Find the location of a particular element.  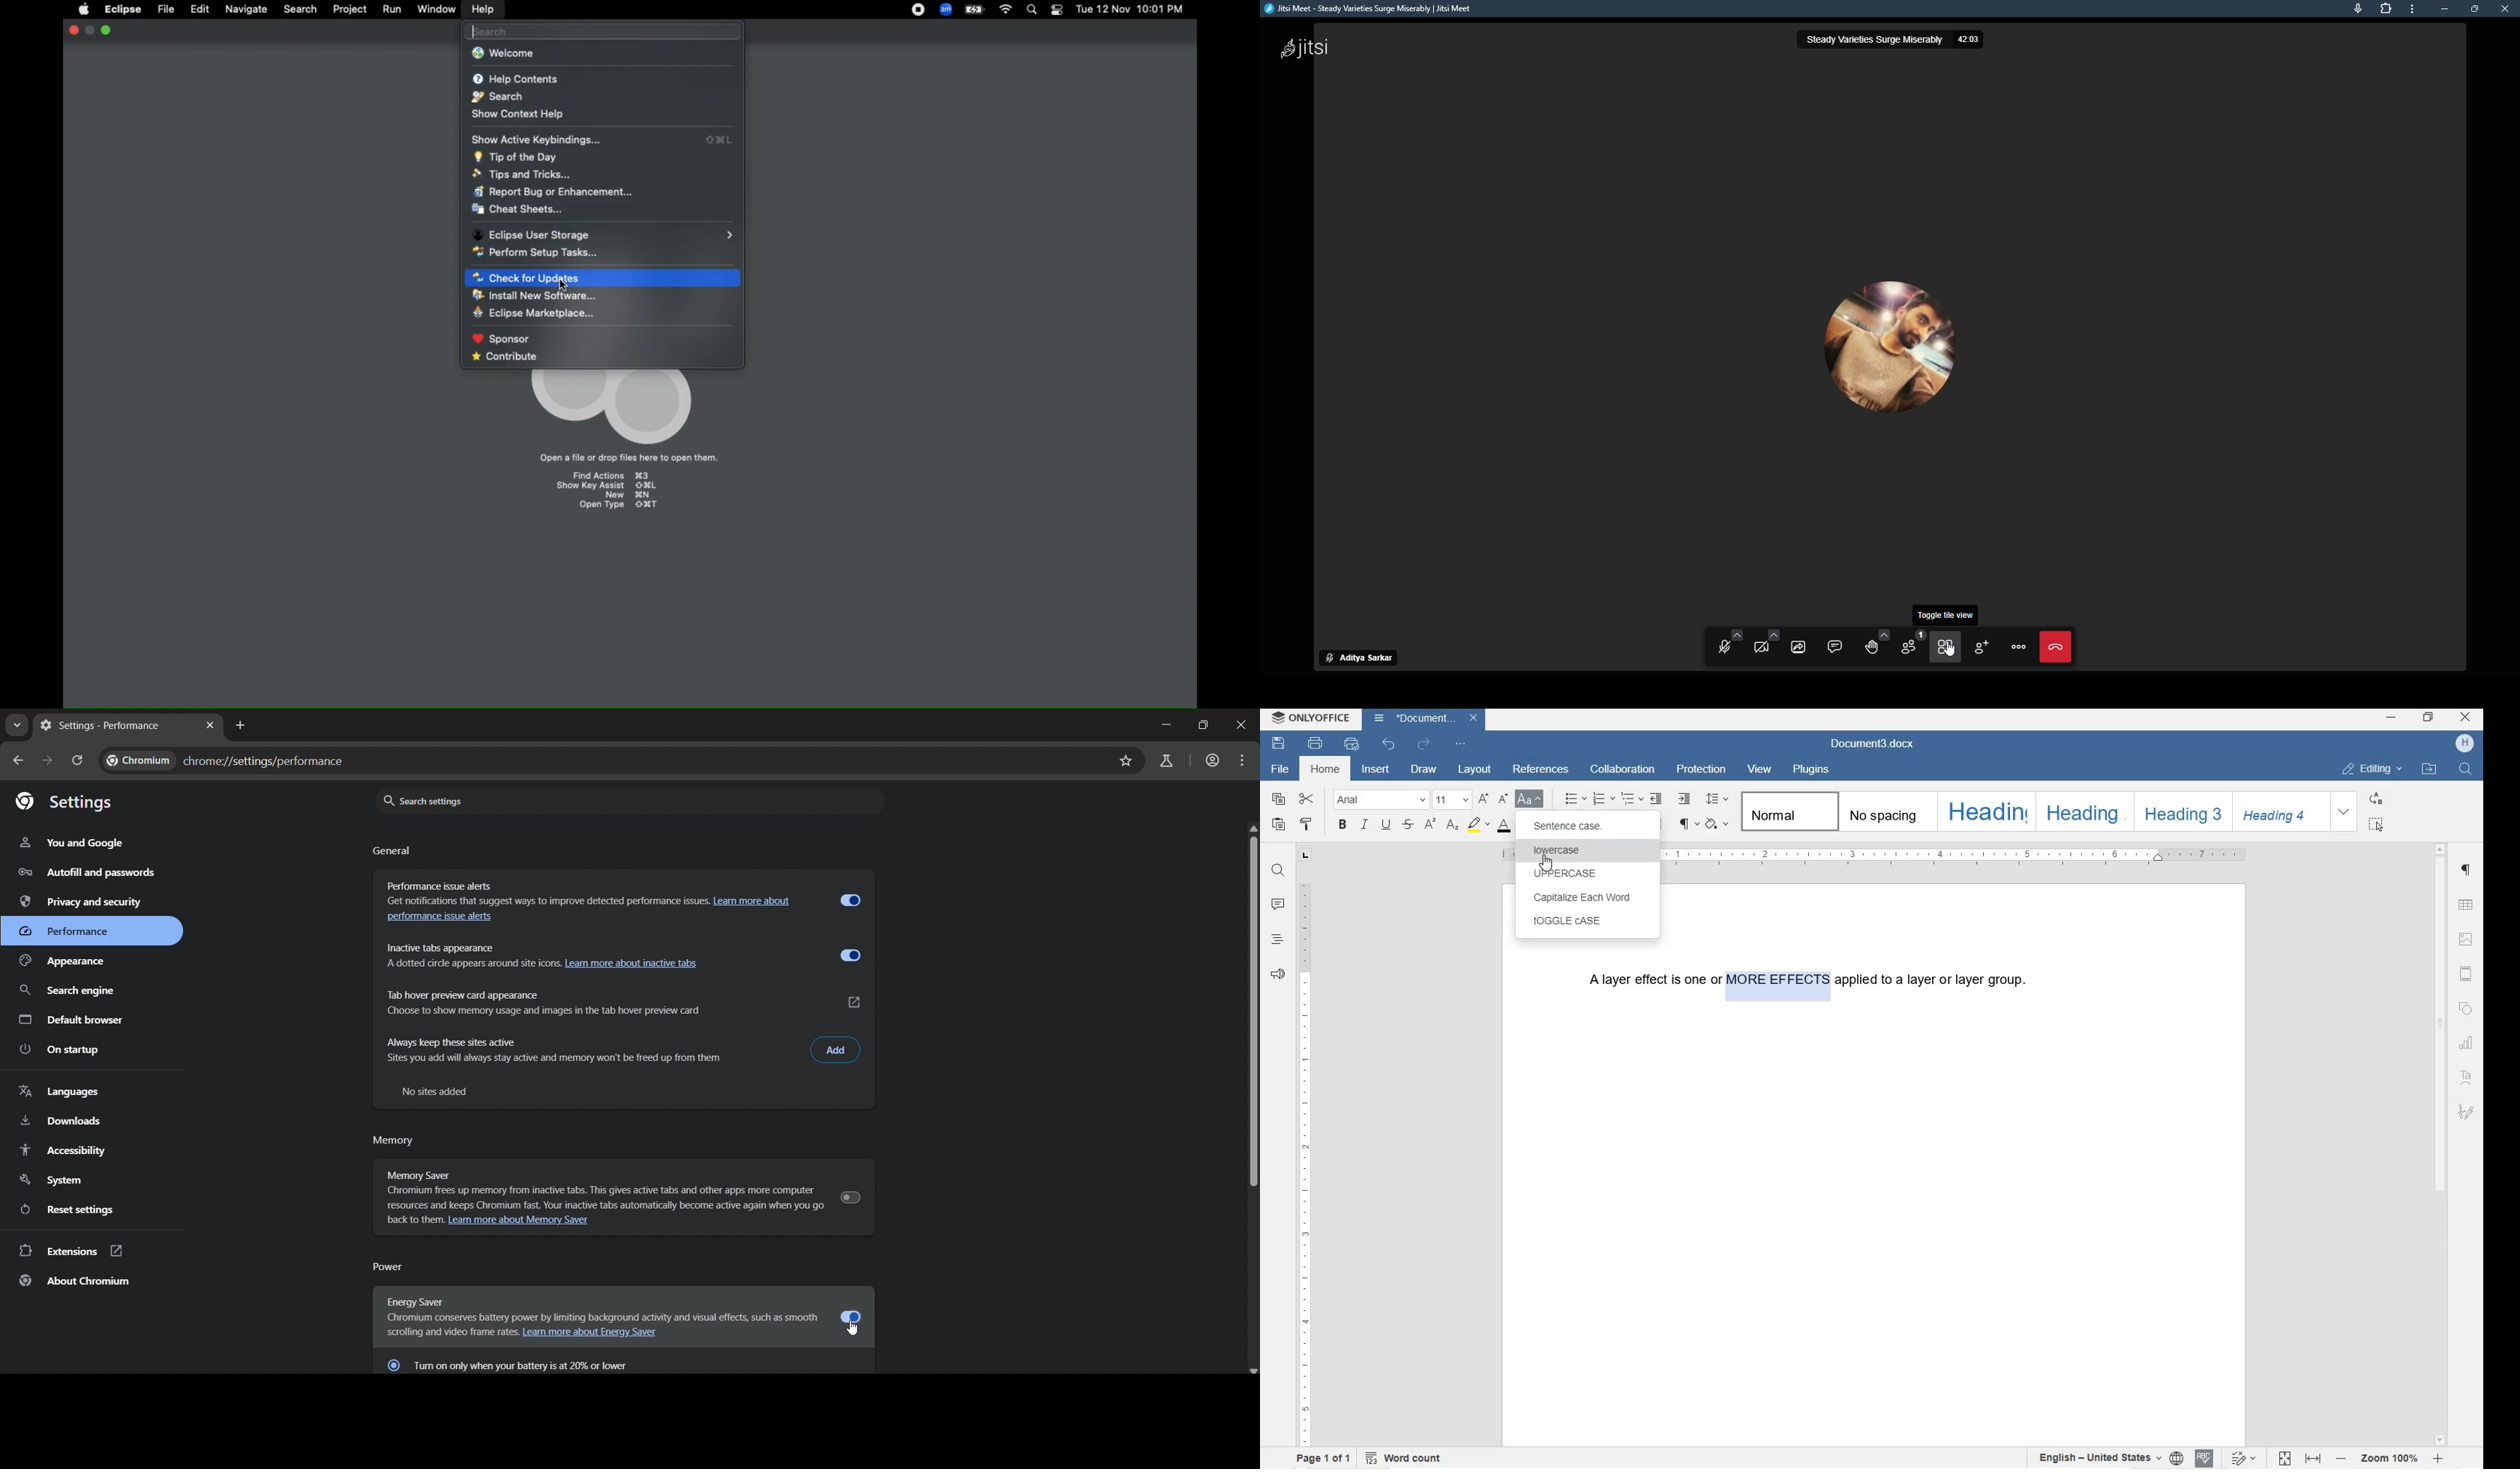

toggle tile view is located at coordinates (1948, 616).